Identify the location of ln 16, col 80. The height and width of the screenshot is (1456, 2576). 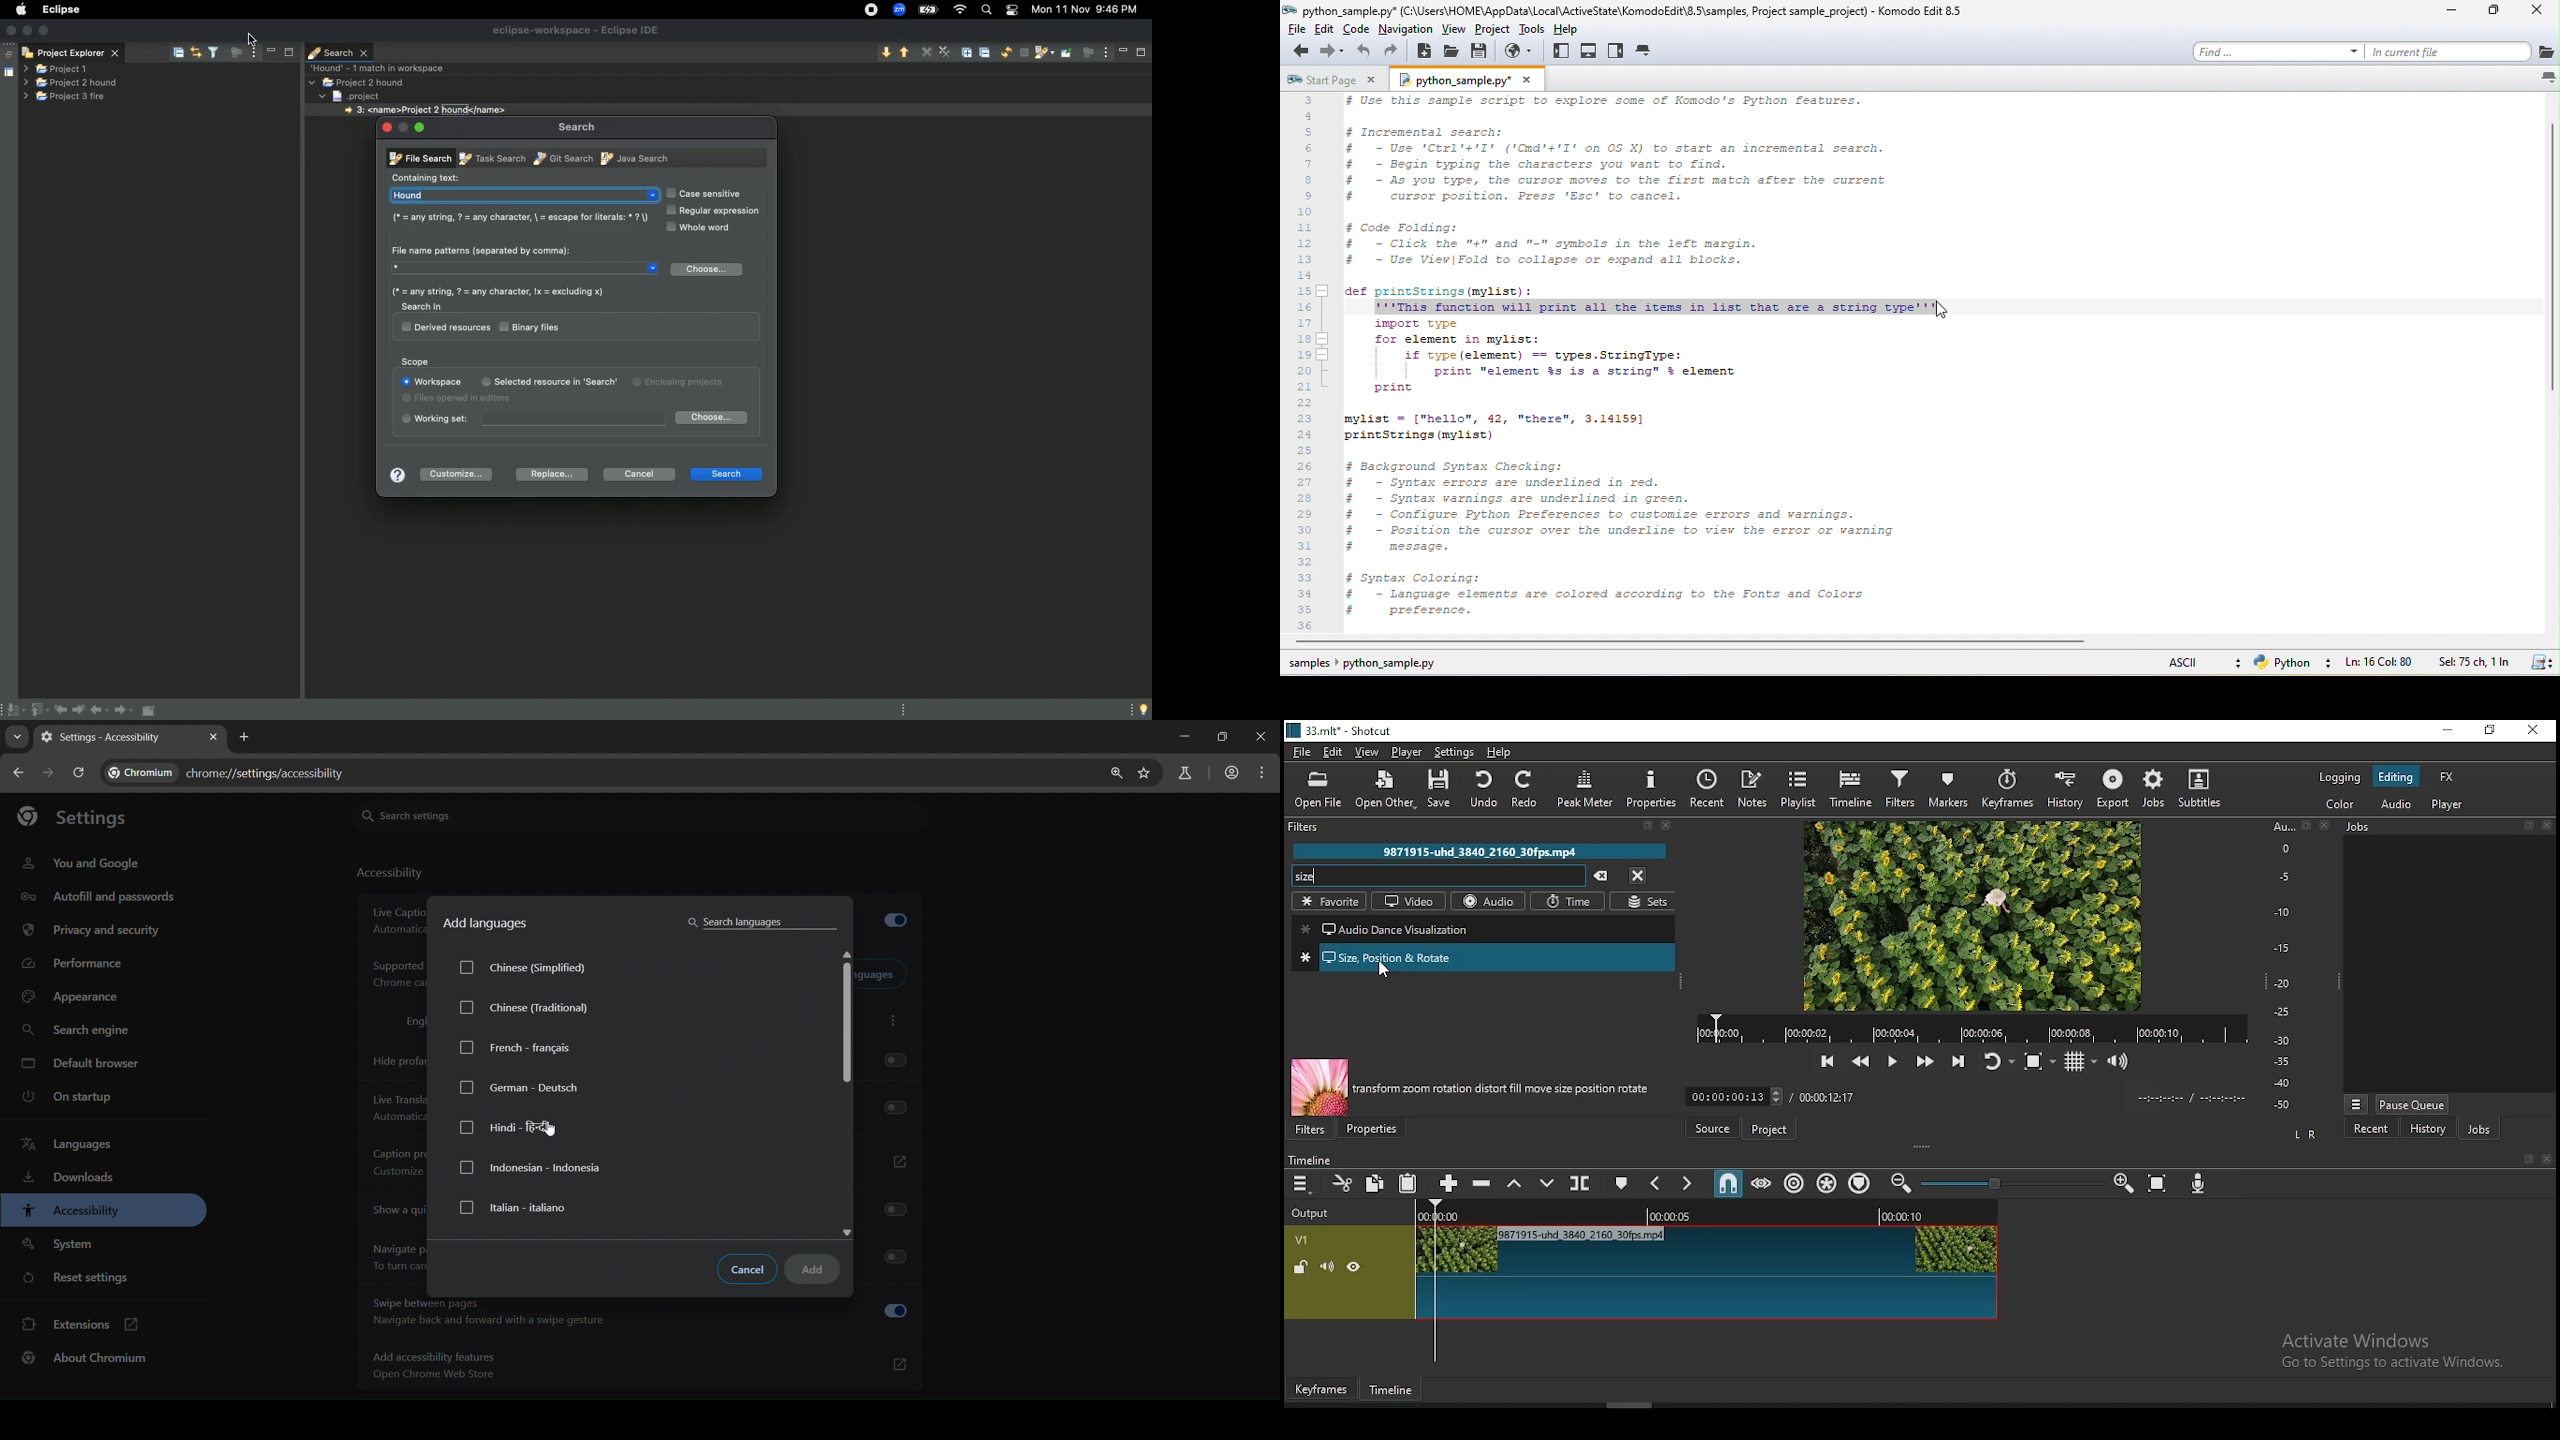
(2381, 663).